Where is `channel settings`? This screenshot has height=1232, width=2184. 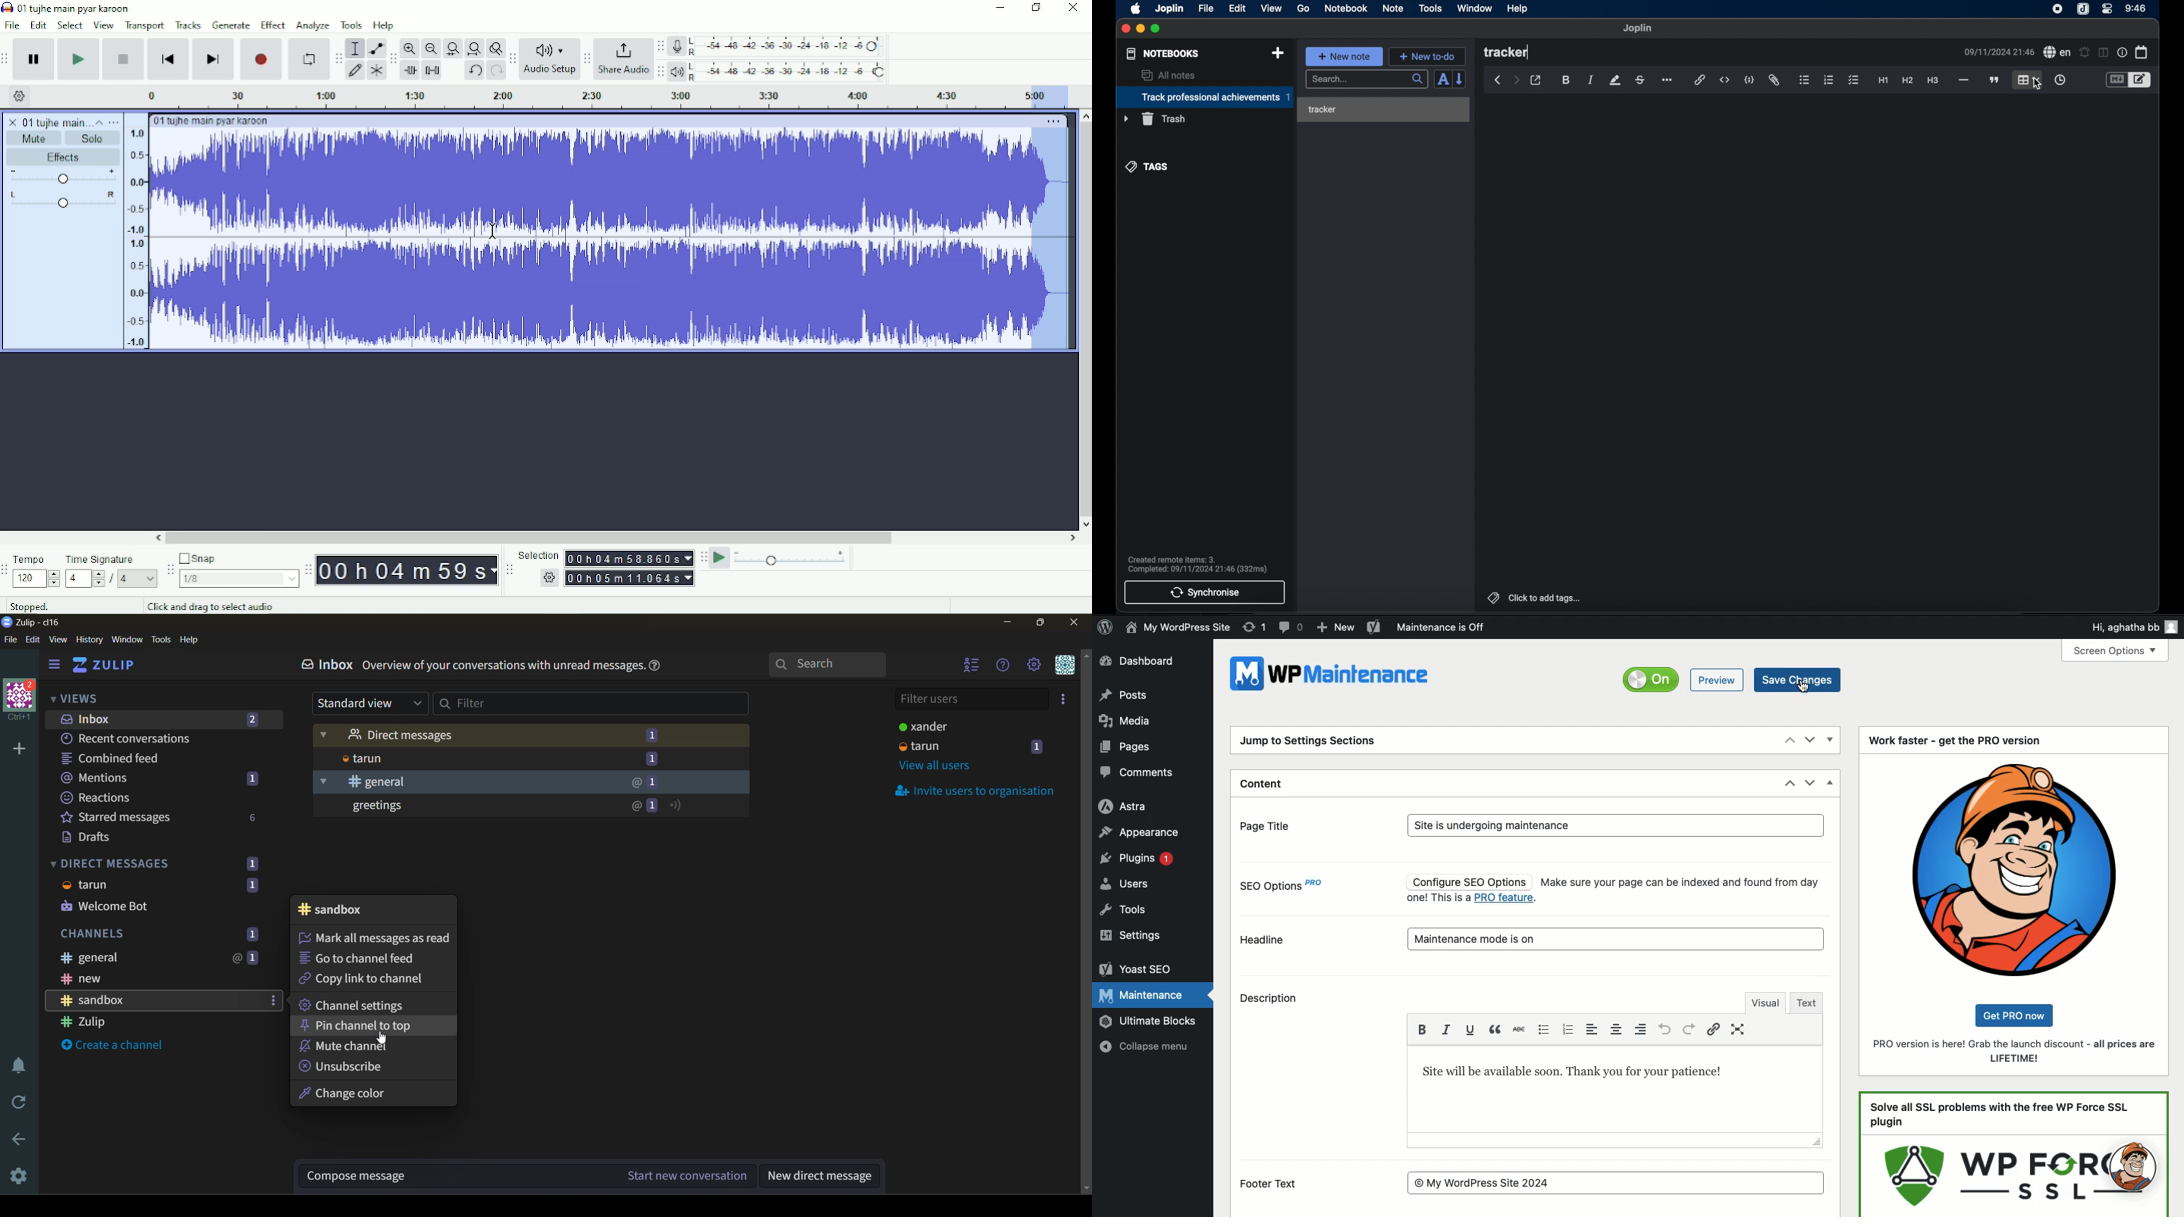
channel settings is located at coordinates (359, 1005).